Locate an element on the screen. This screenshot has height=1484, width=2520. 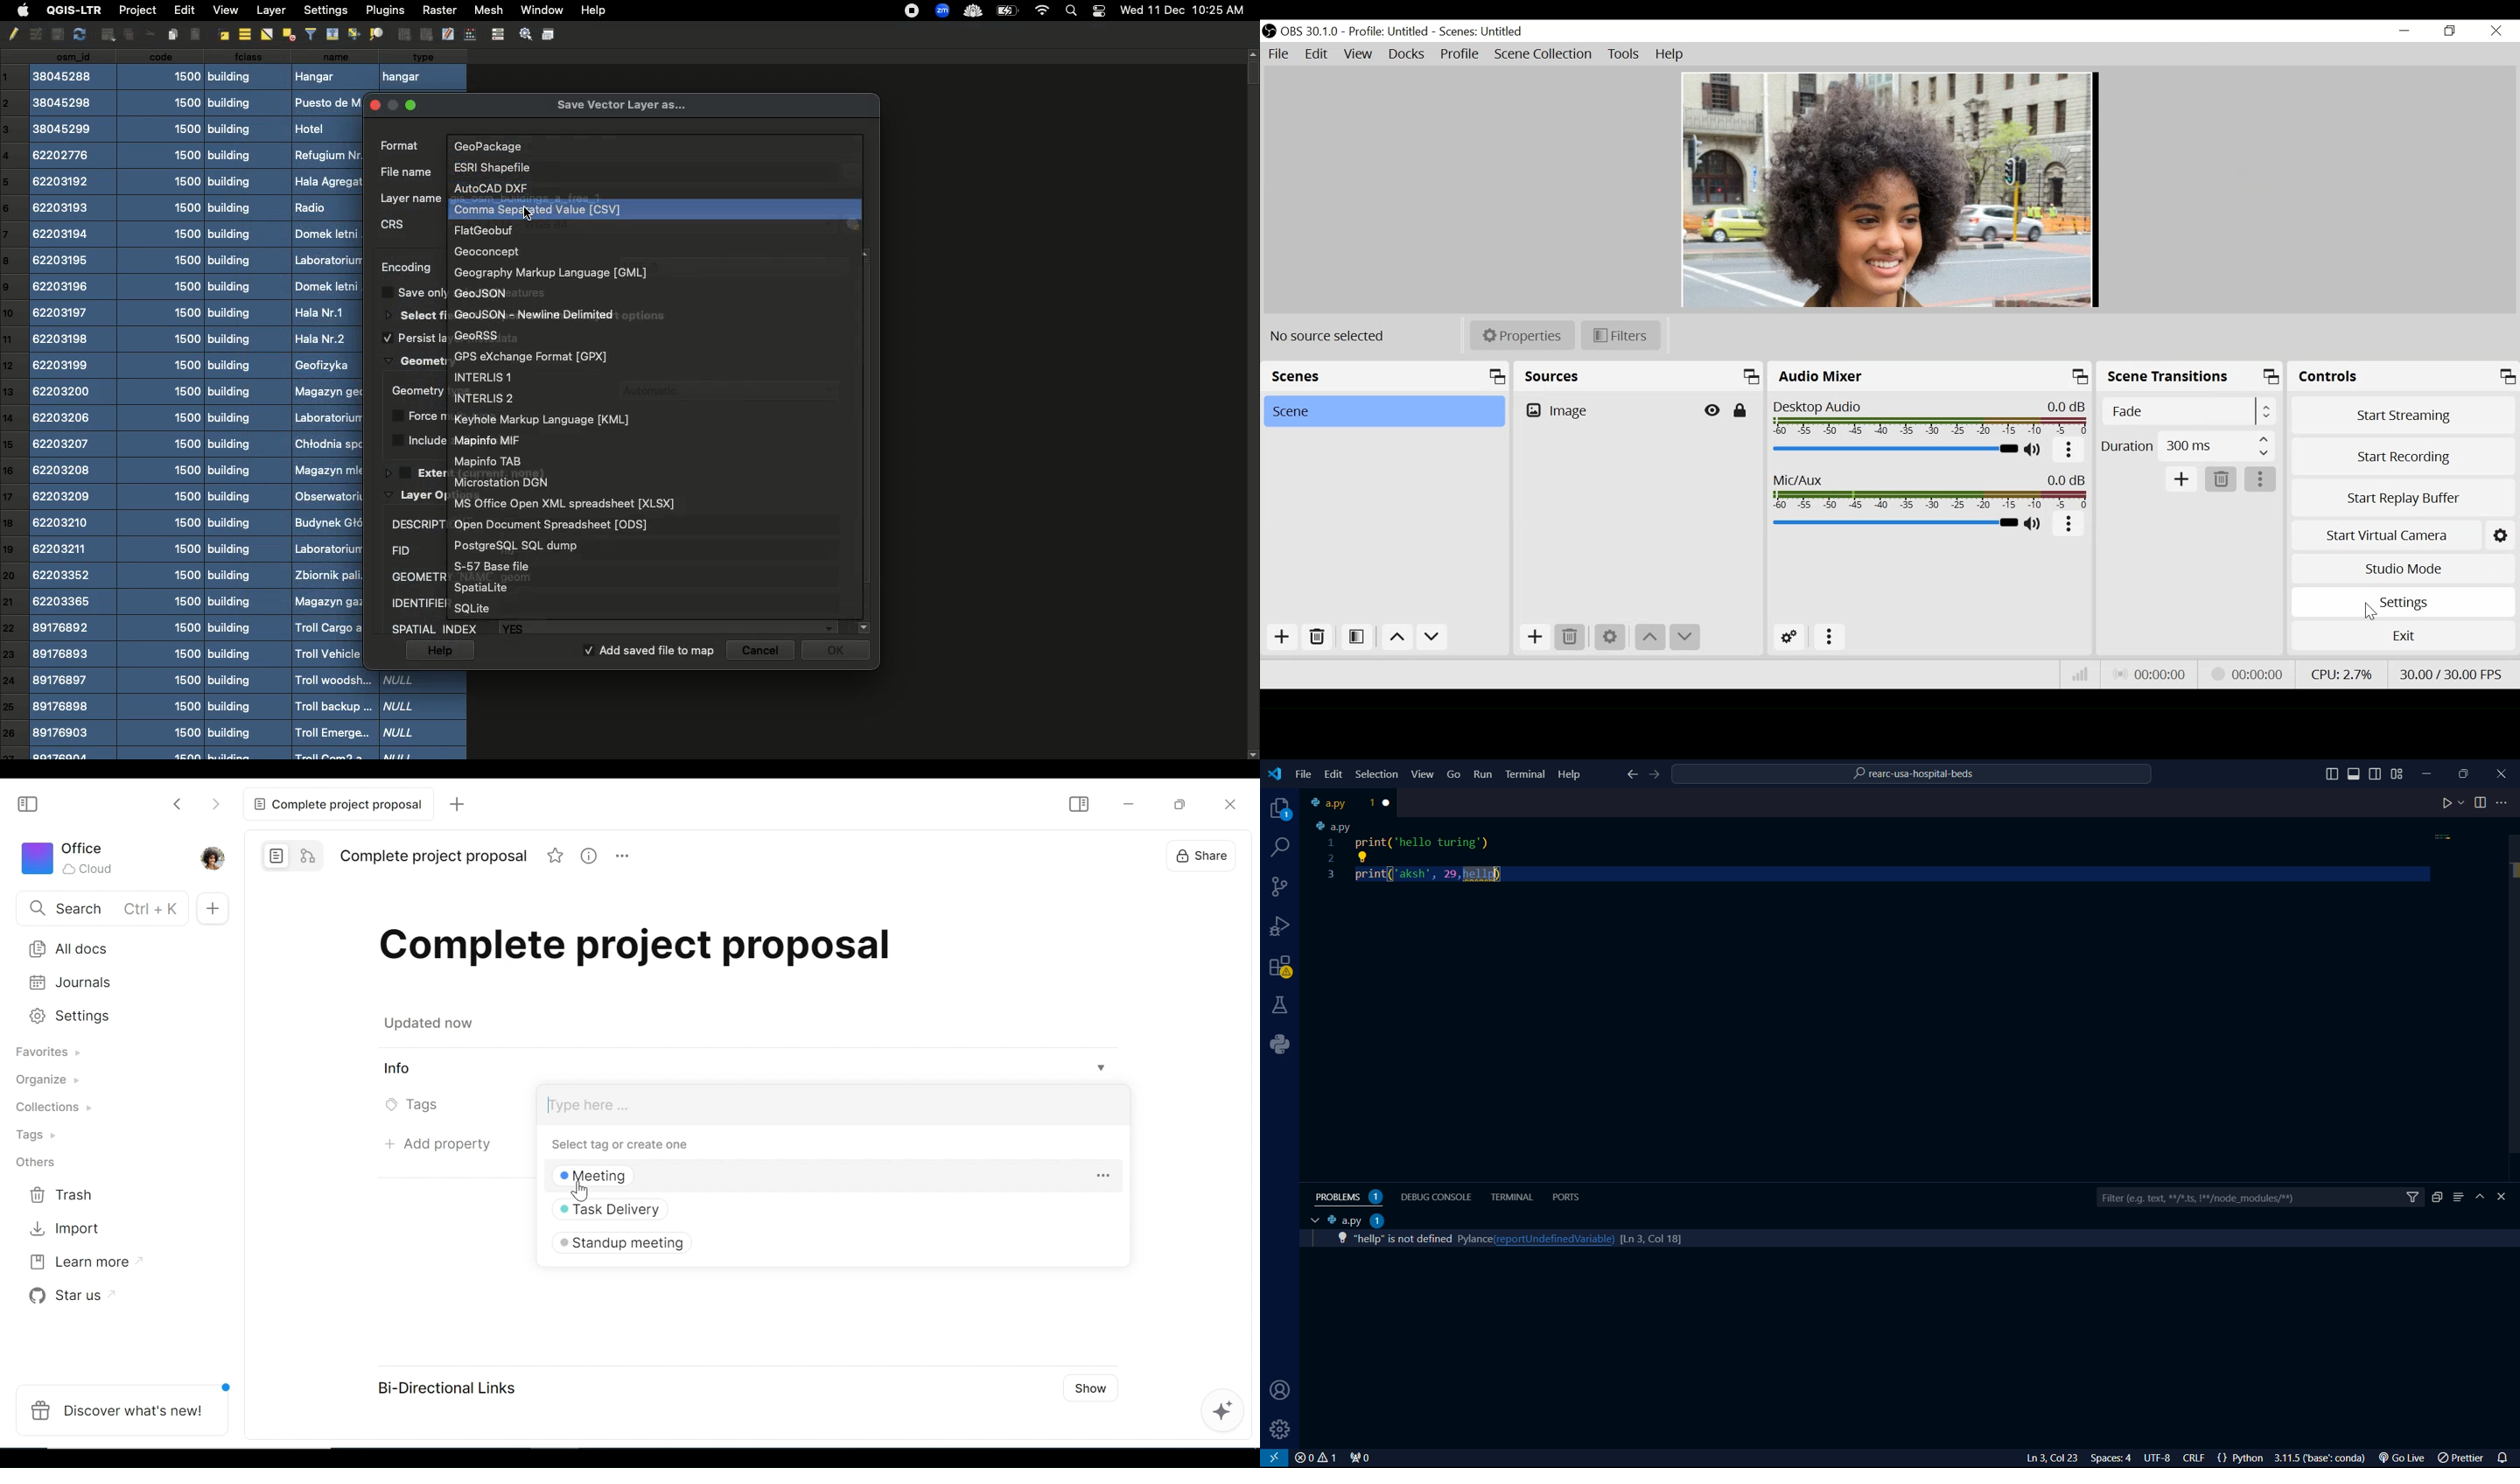
Tags' Field is located at coordinates (830, 1104).